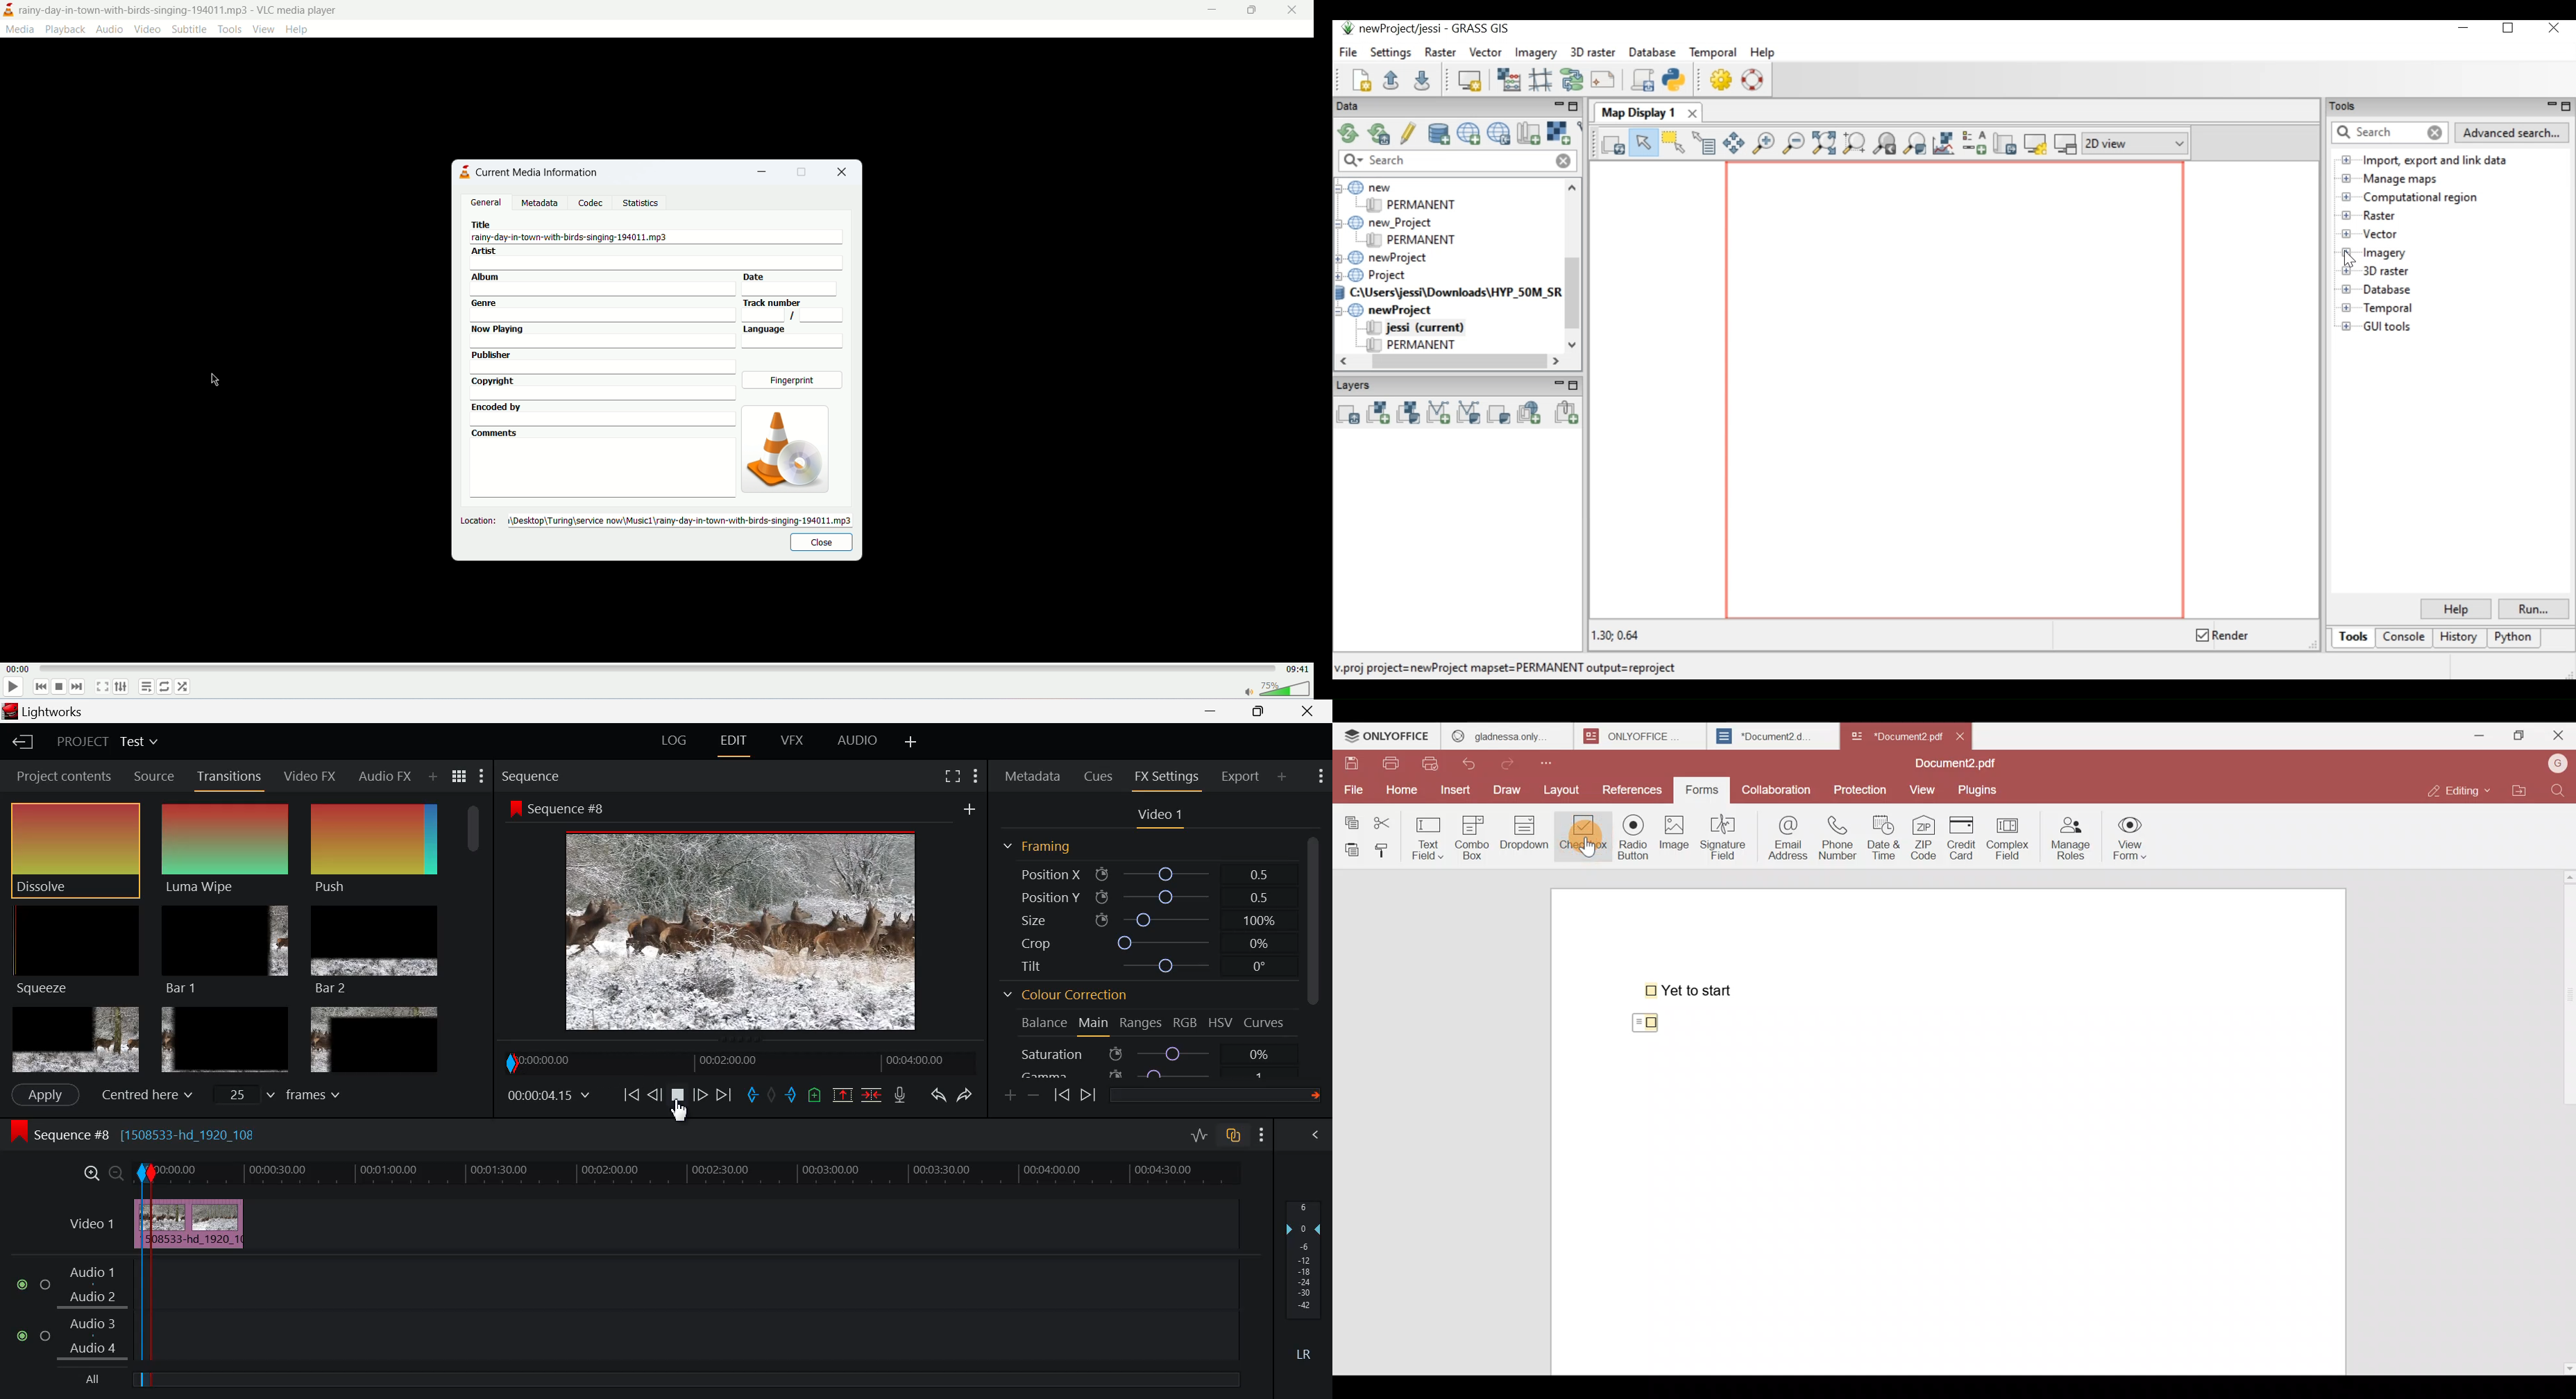 Image resolution: width=2576 pixels, height=1400 pixels. What do you see at coordinates (1144, 1025) in the screenshot?
I see `Ranges` at bounding box center [1144, 1025].